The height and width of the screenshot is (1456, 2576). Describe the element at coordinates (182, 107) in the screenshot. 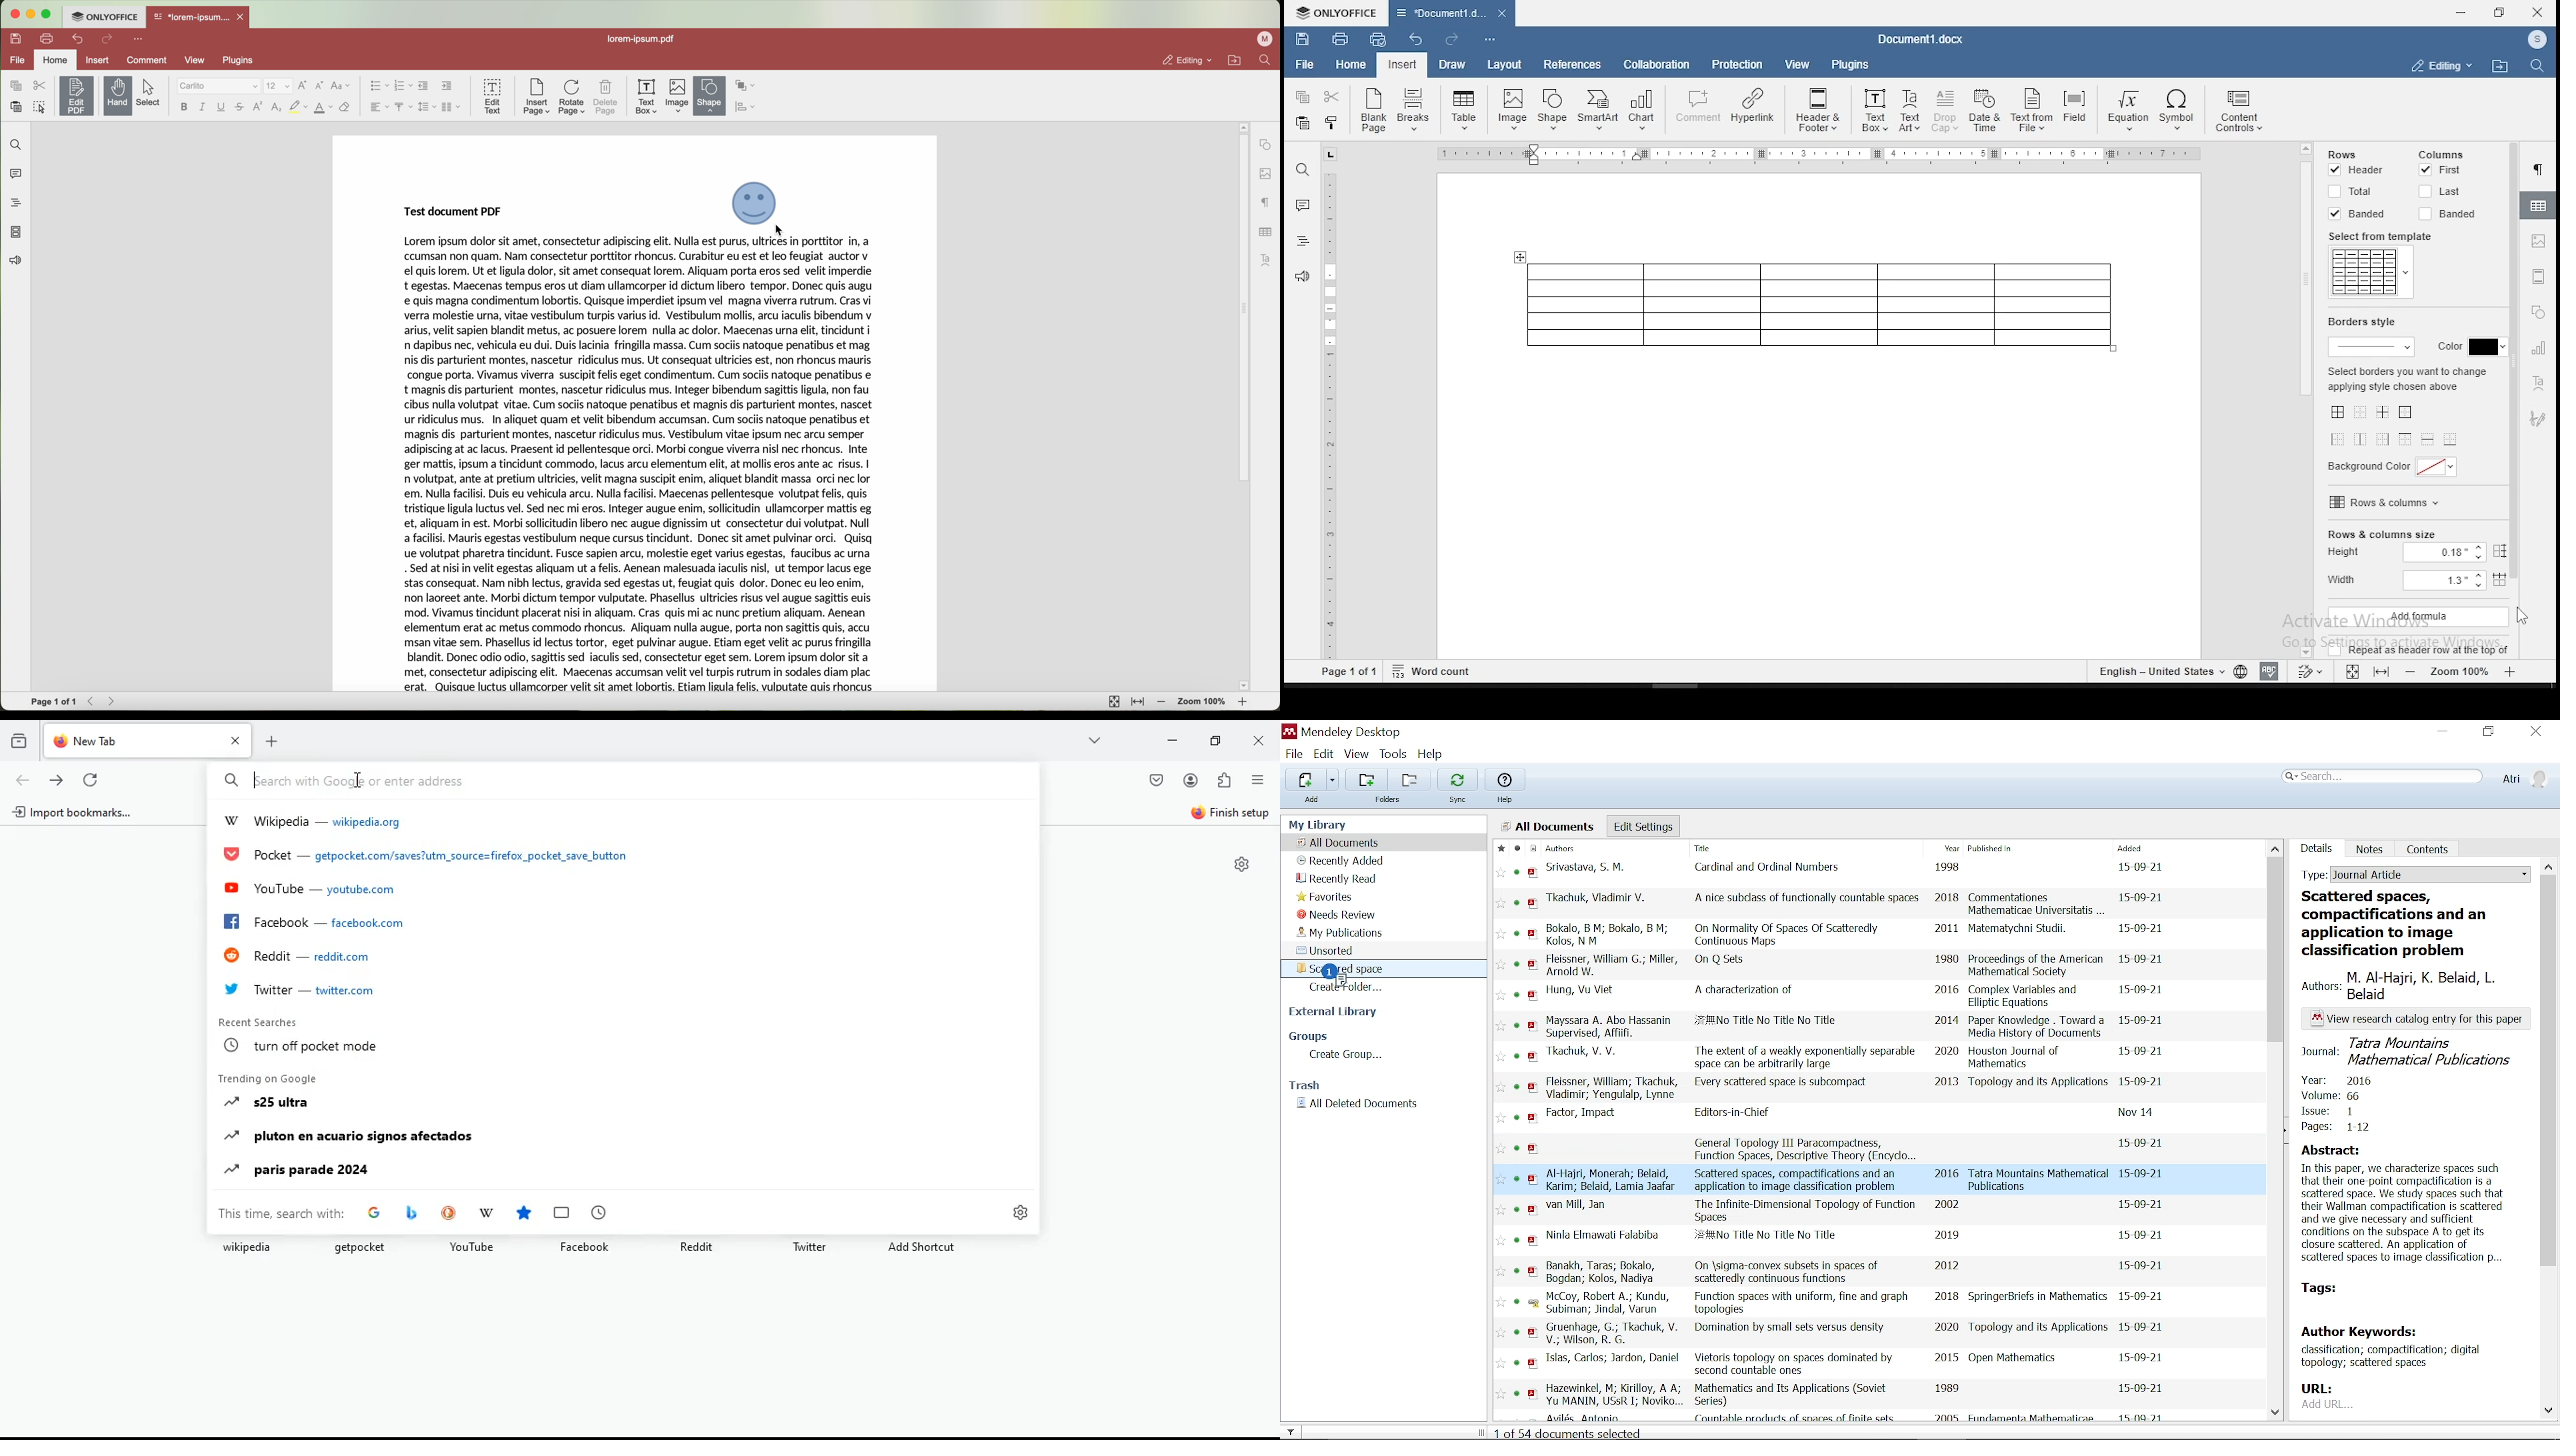

I see `bold` at that location.